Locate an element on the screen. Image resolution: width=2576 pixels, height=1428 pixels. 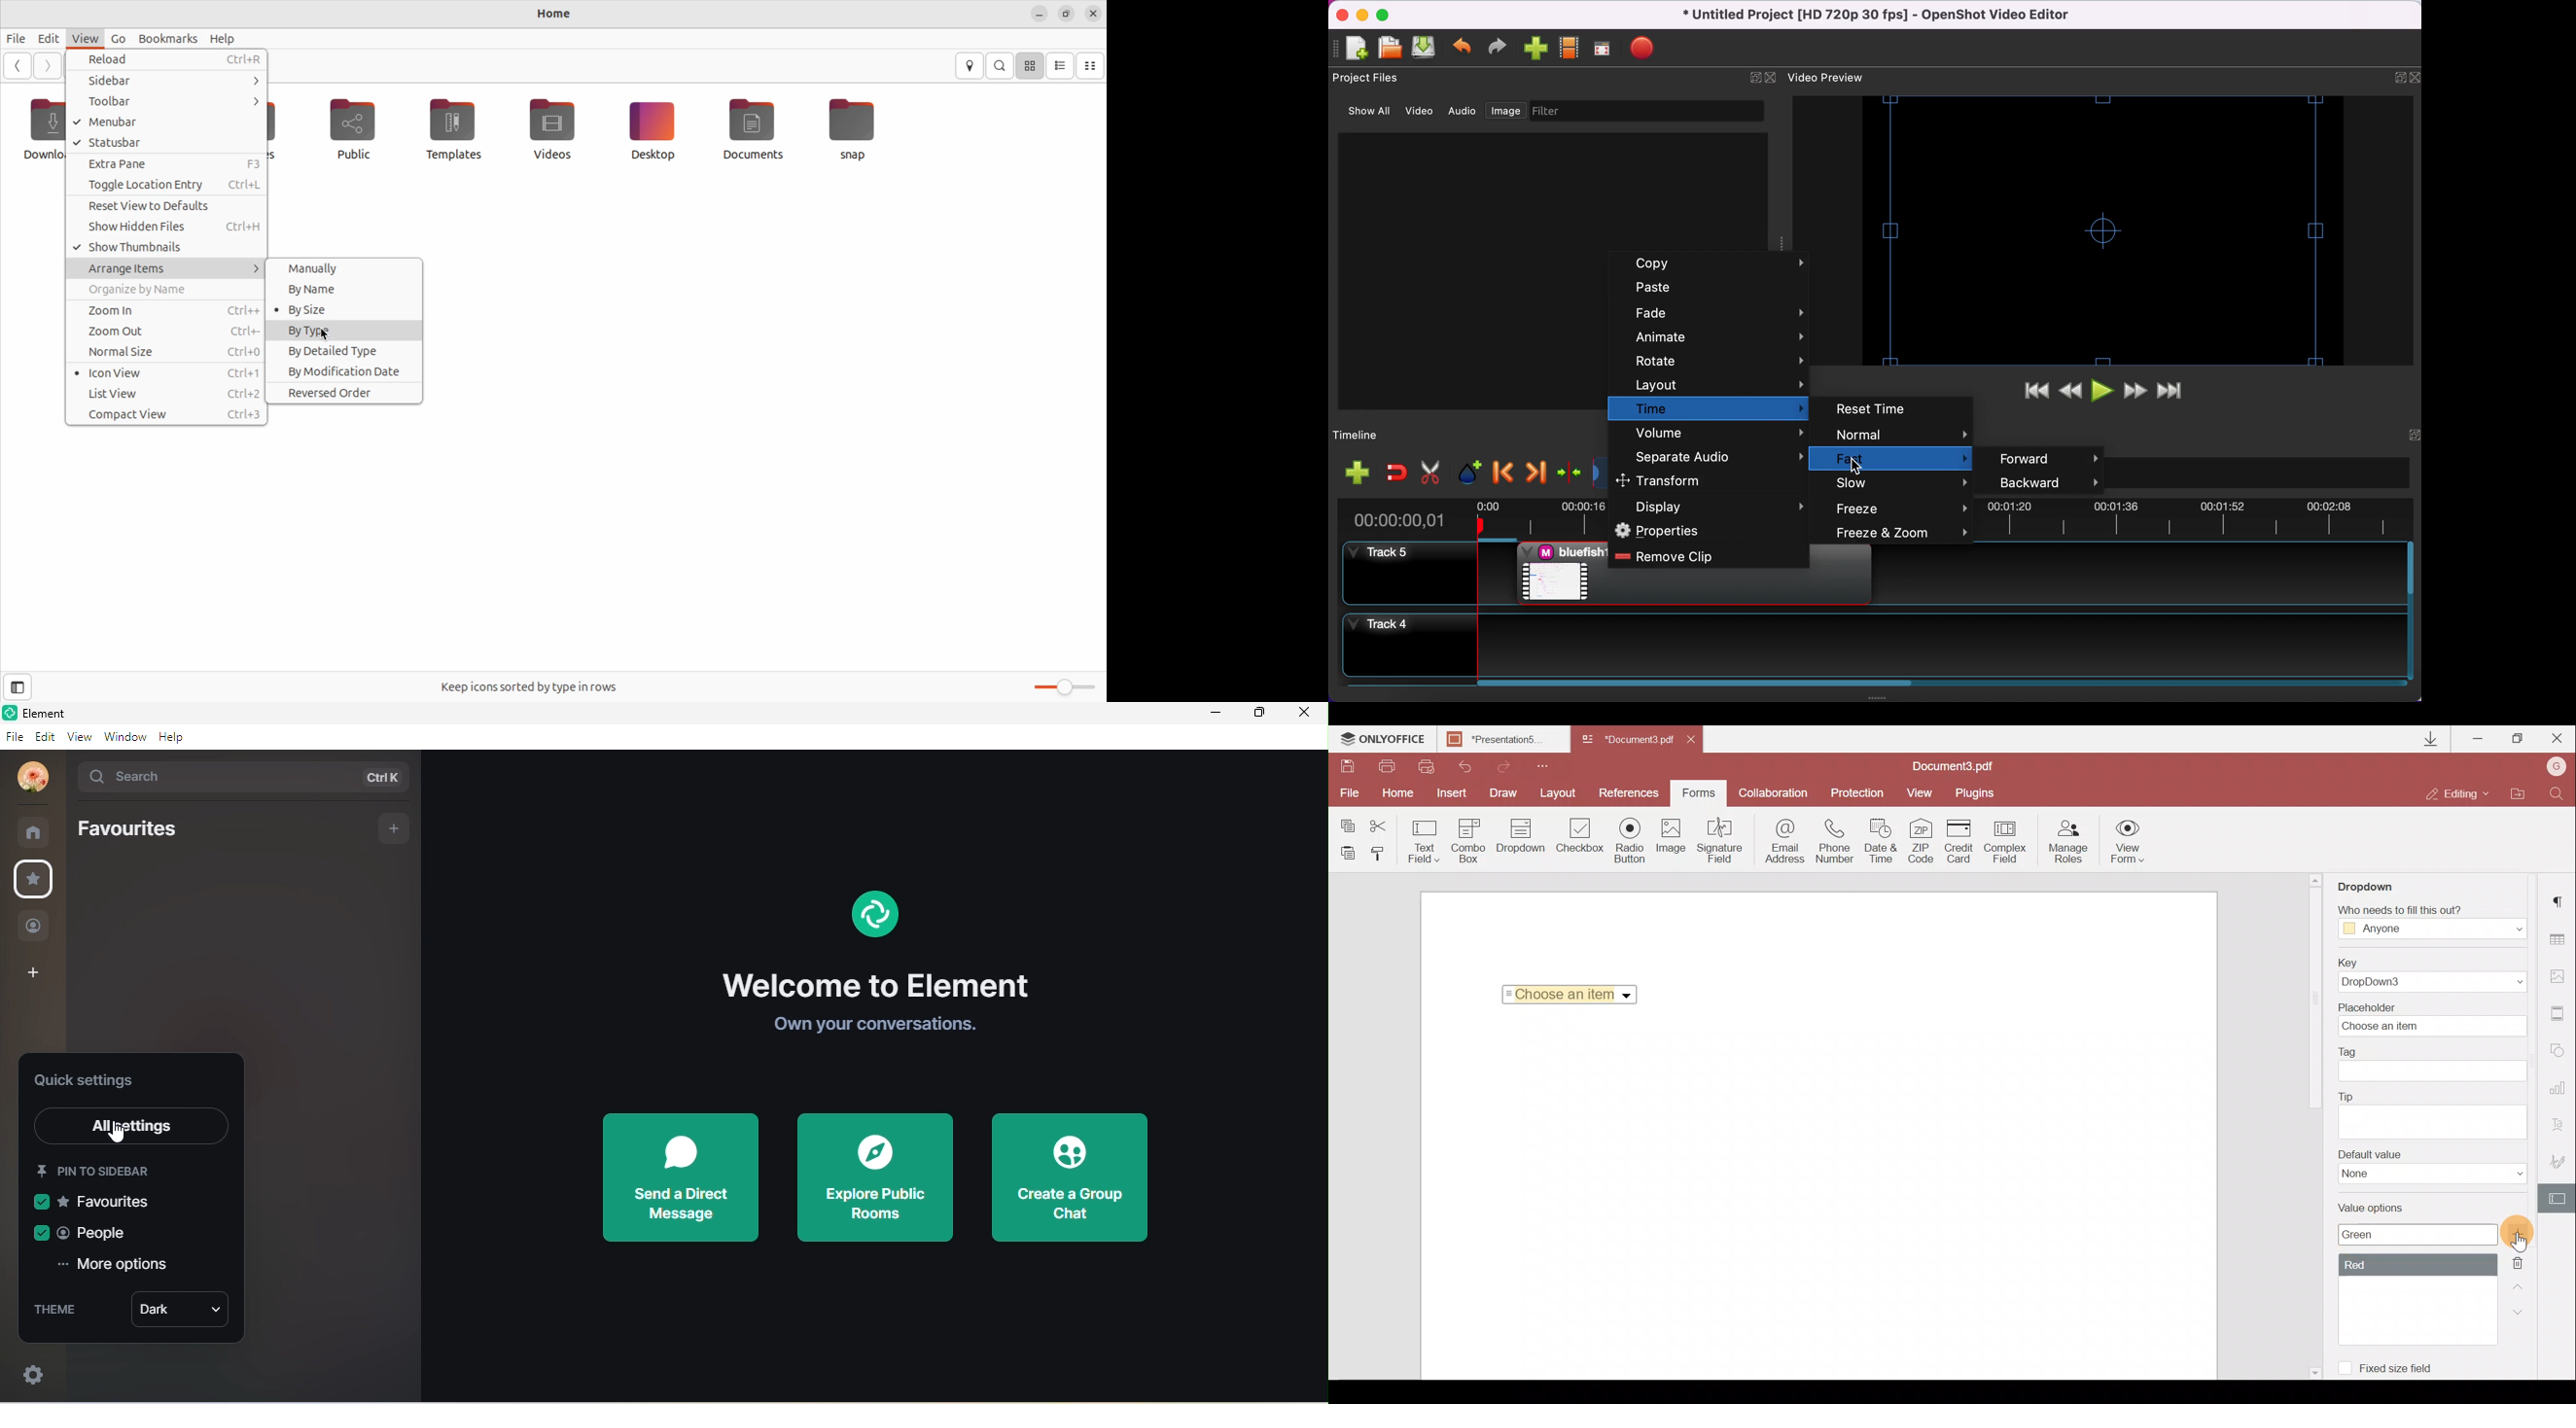
Element Logo is located at coordinates (887, 915).